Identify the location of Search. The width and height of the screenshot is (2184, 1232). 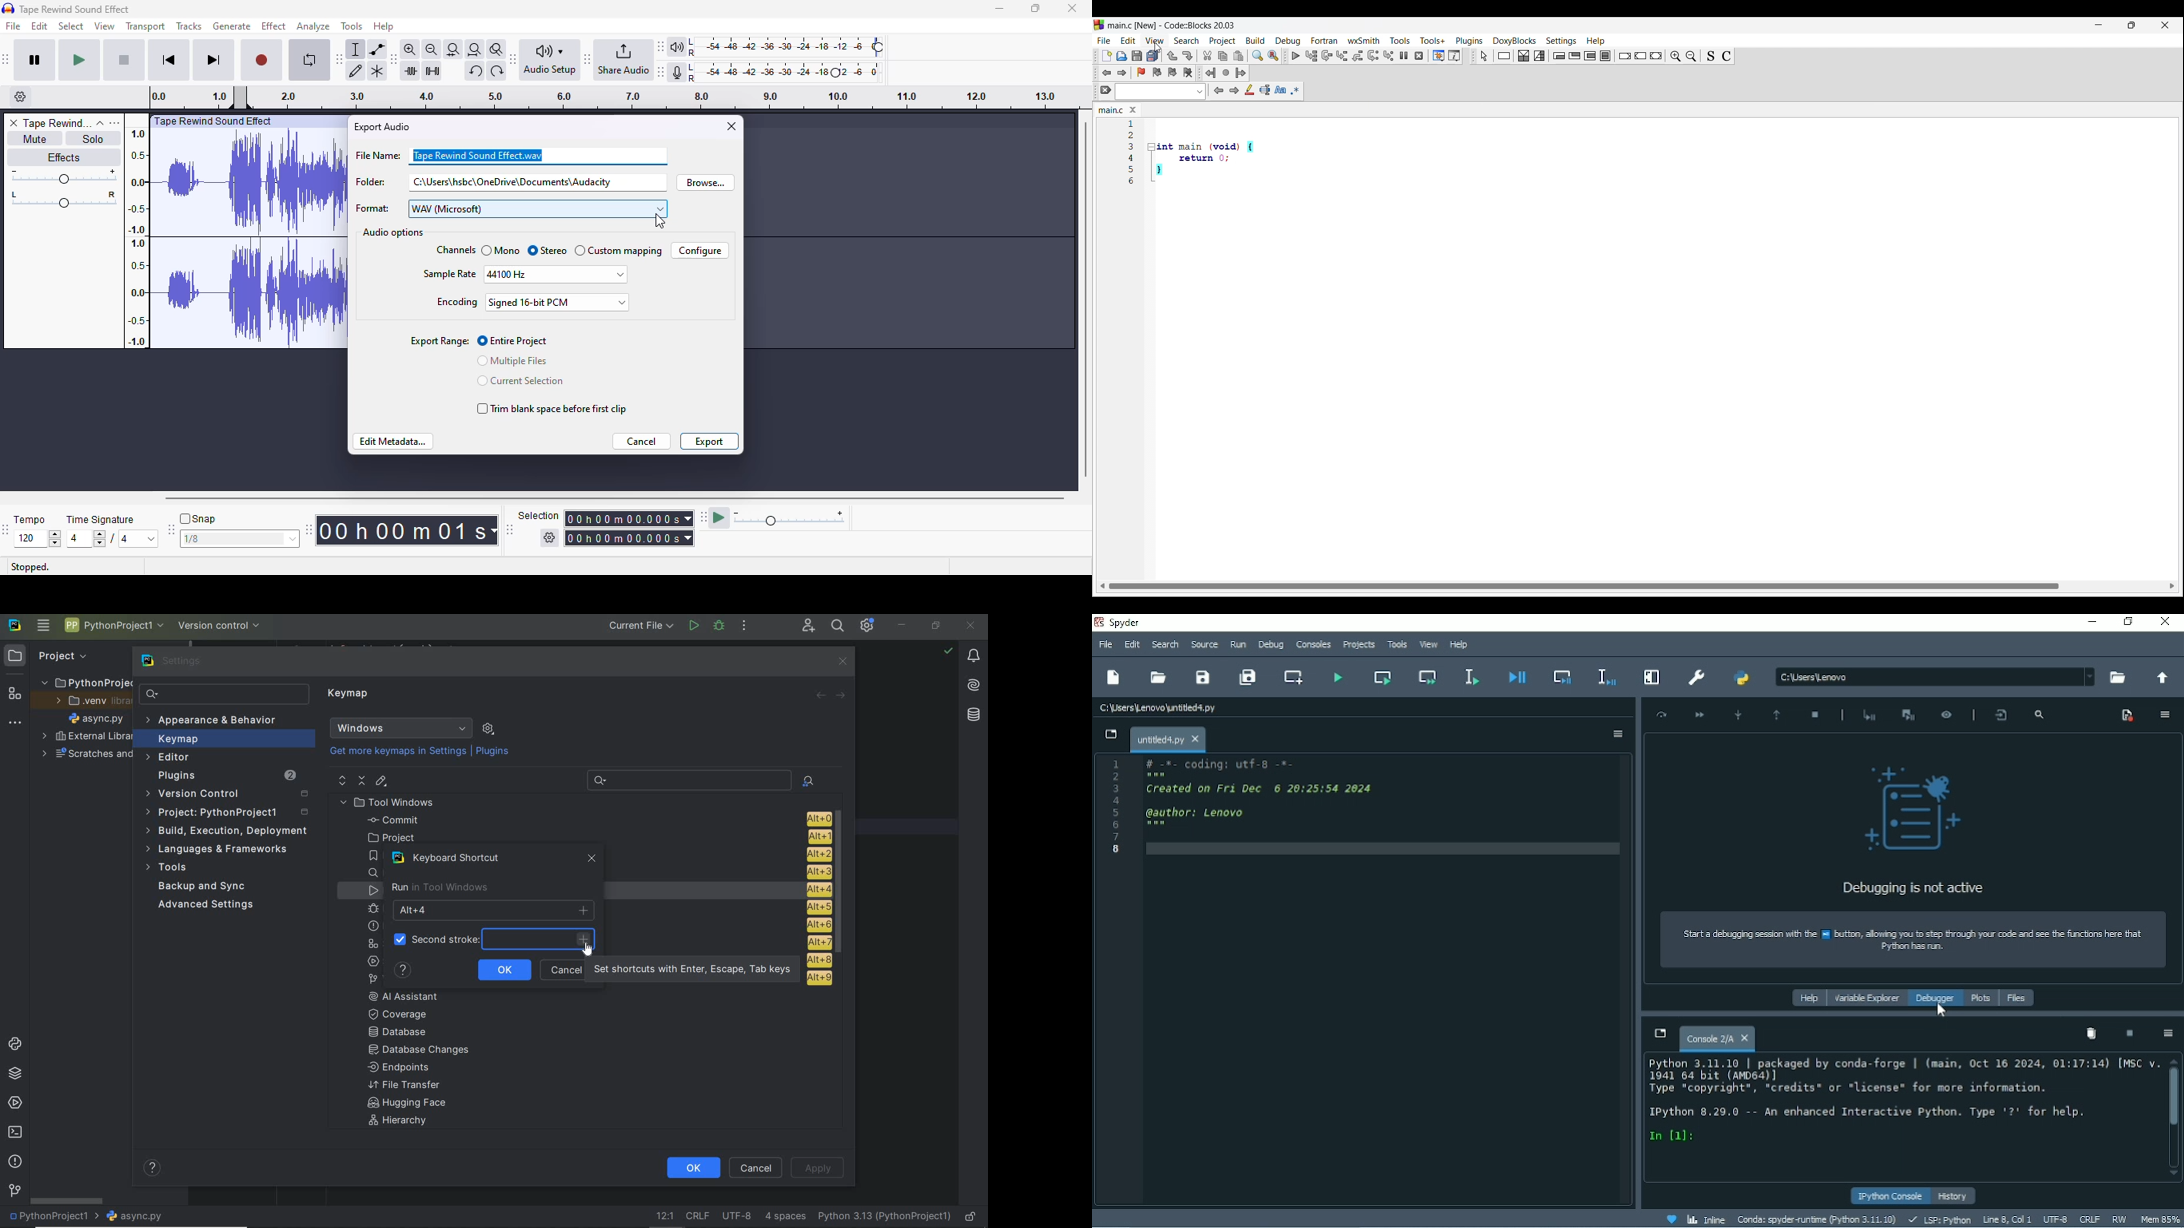
(1165, 644).